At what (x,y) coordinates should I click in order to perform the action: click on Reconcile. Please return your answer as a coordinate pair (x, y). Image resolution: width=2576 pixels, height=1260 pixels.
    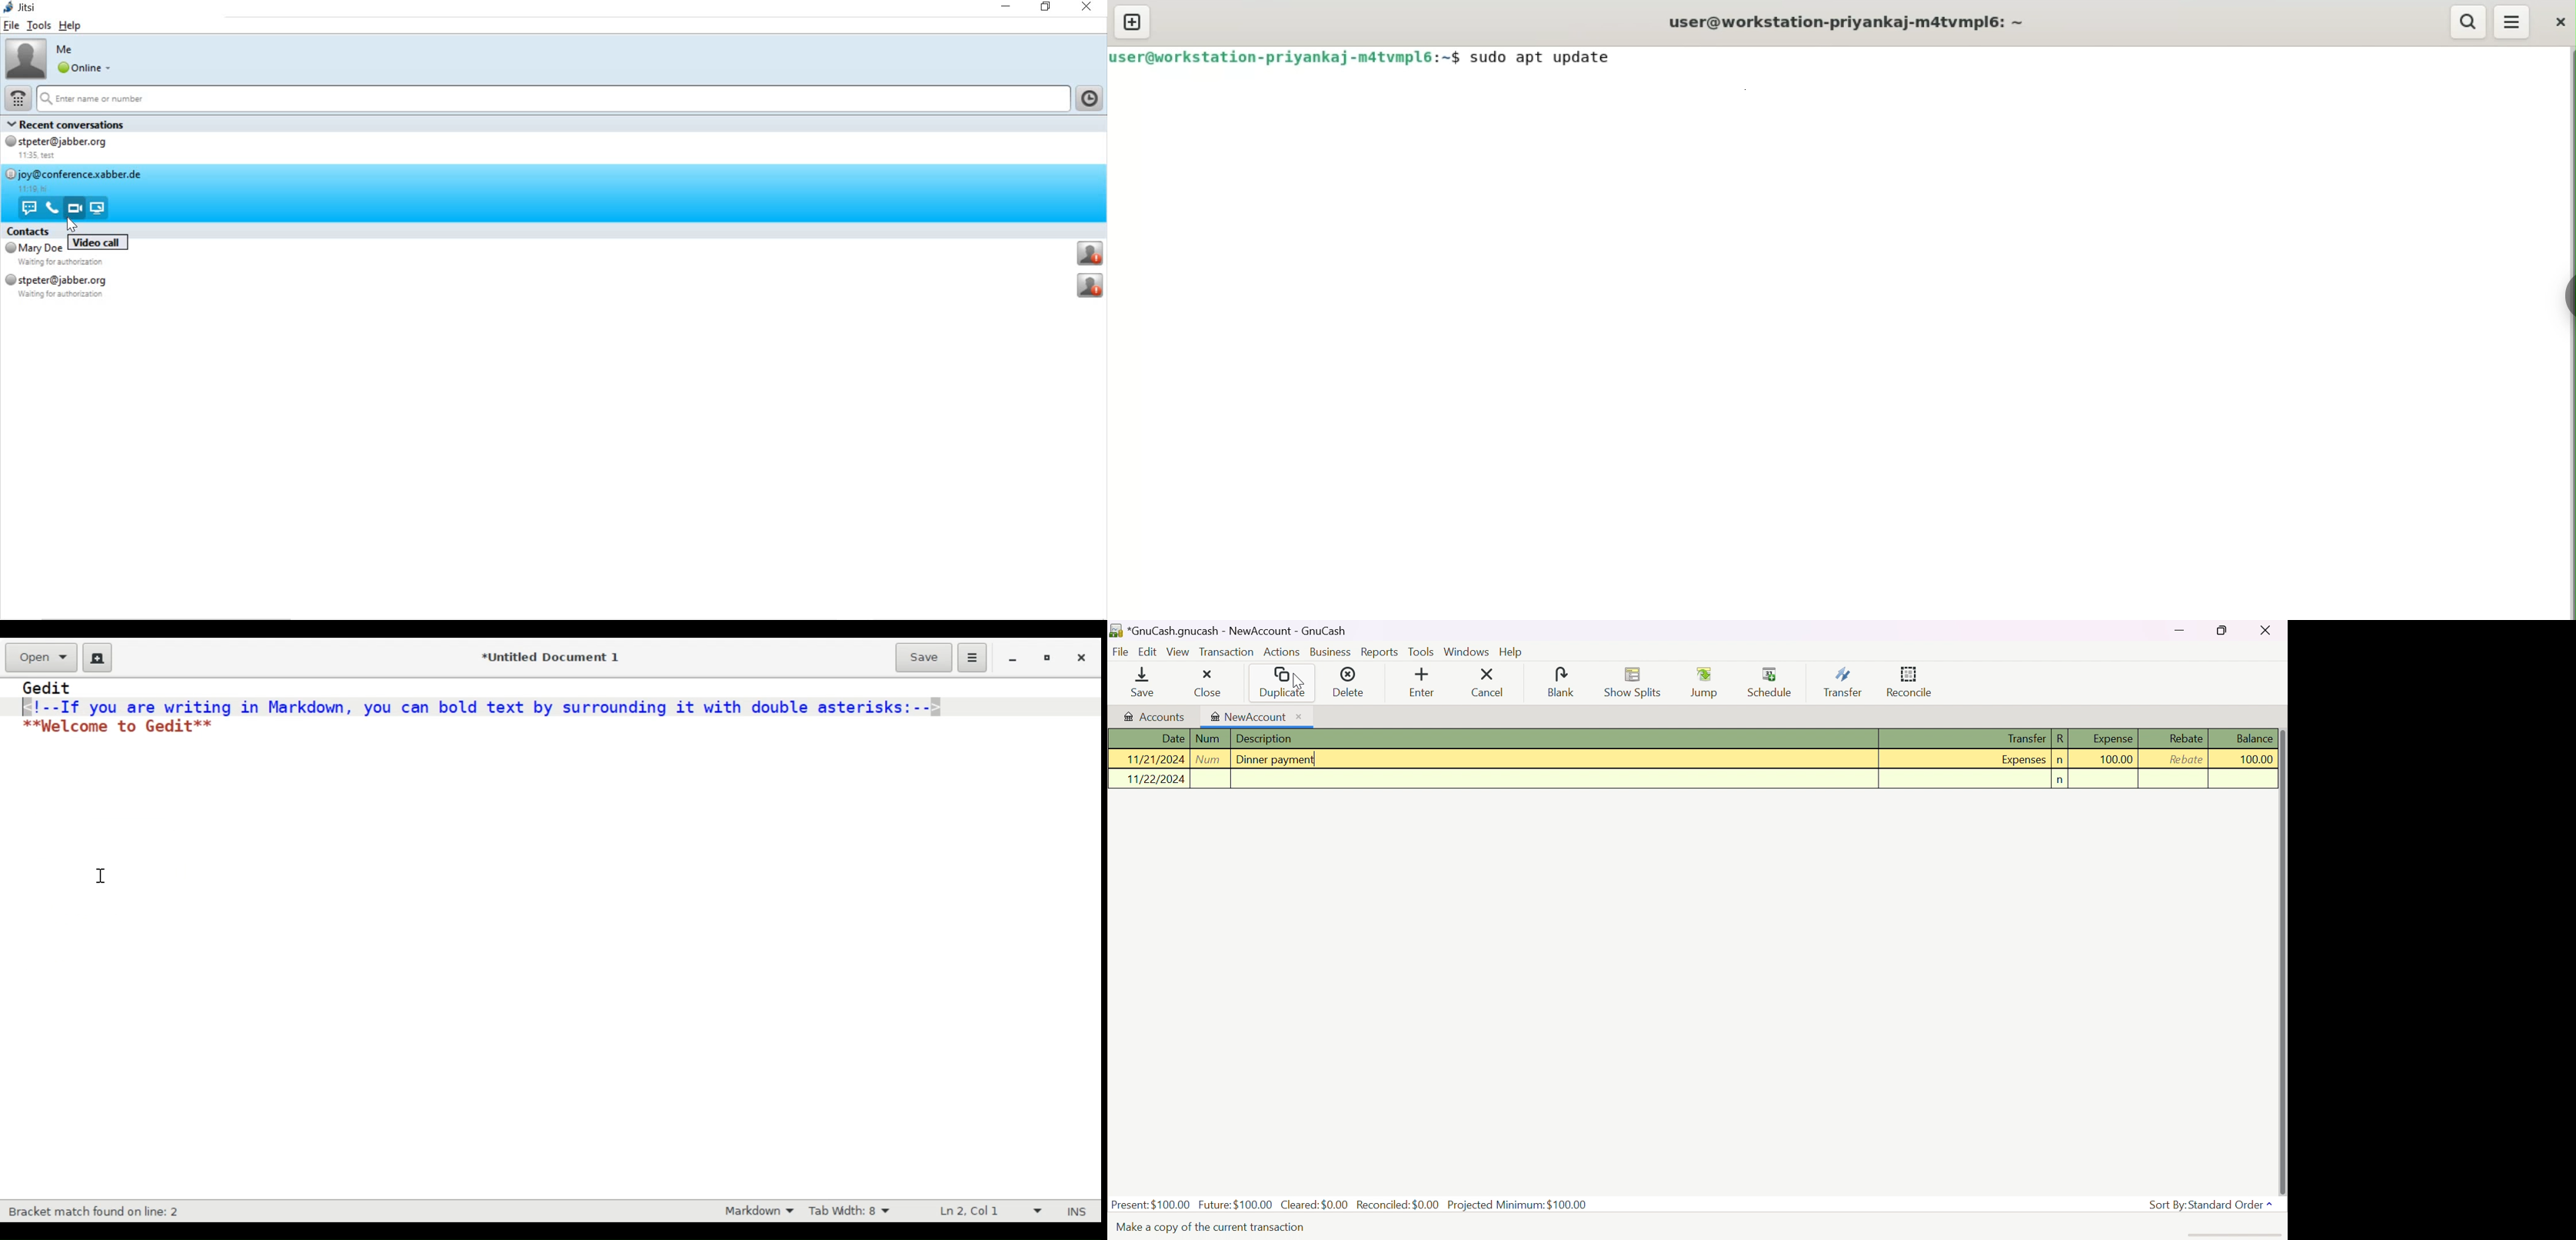
    Looking at the image, I should click on (1911, 680).